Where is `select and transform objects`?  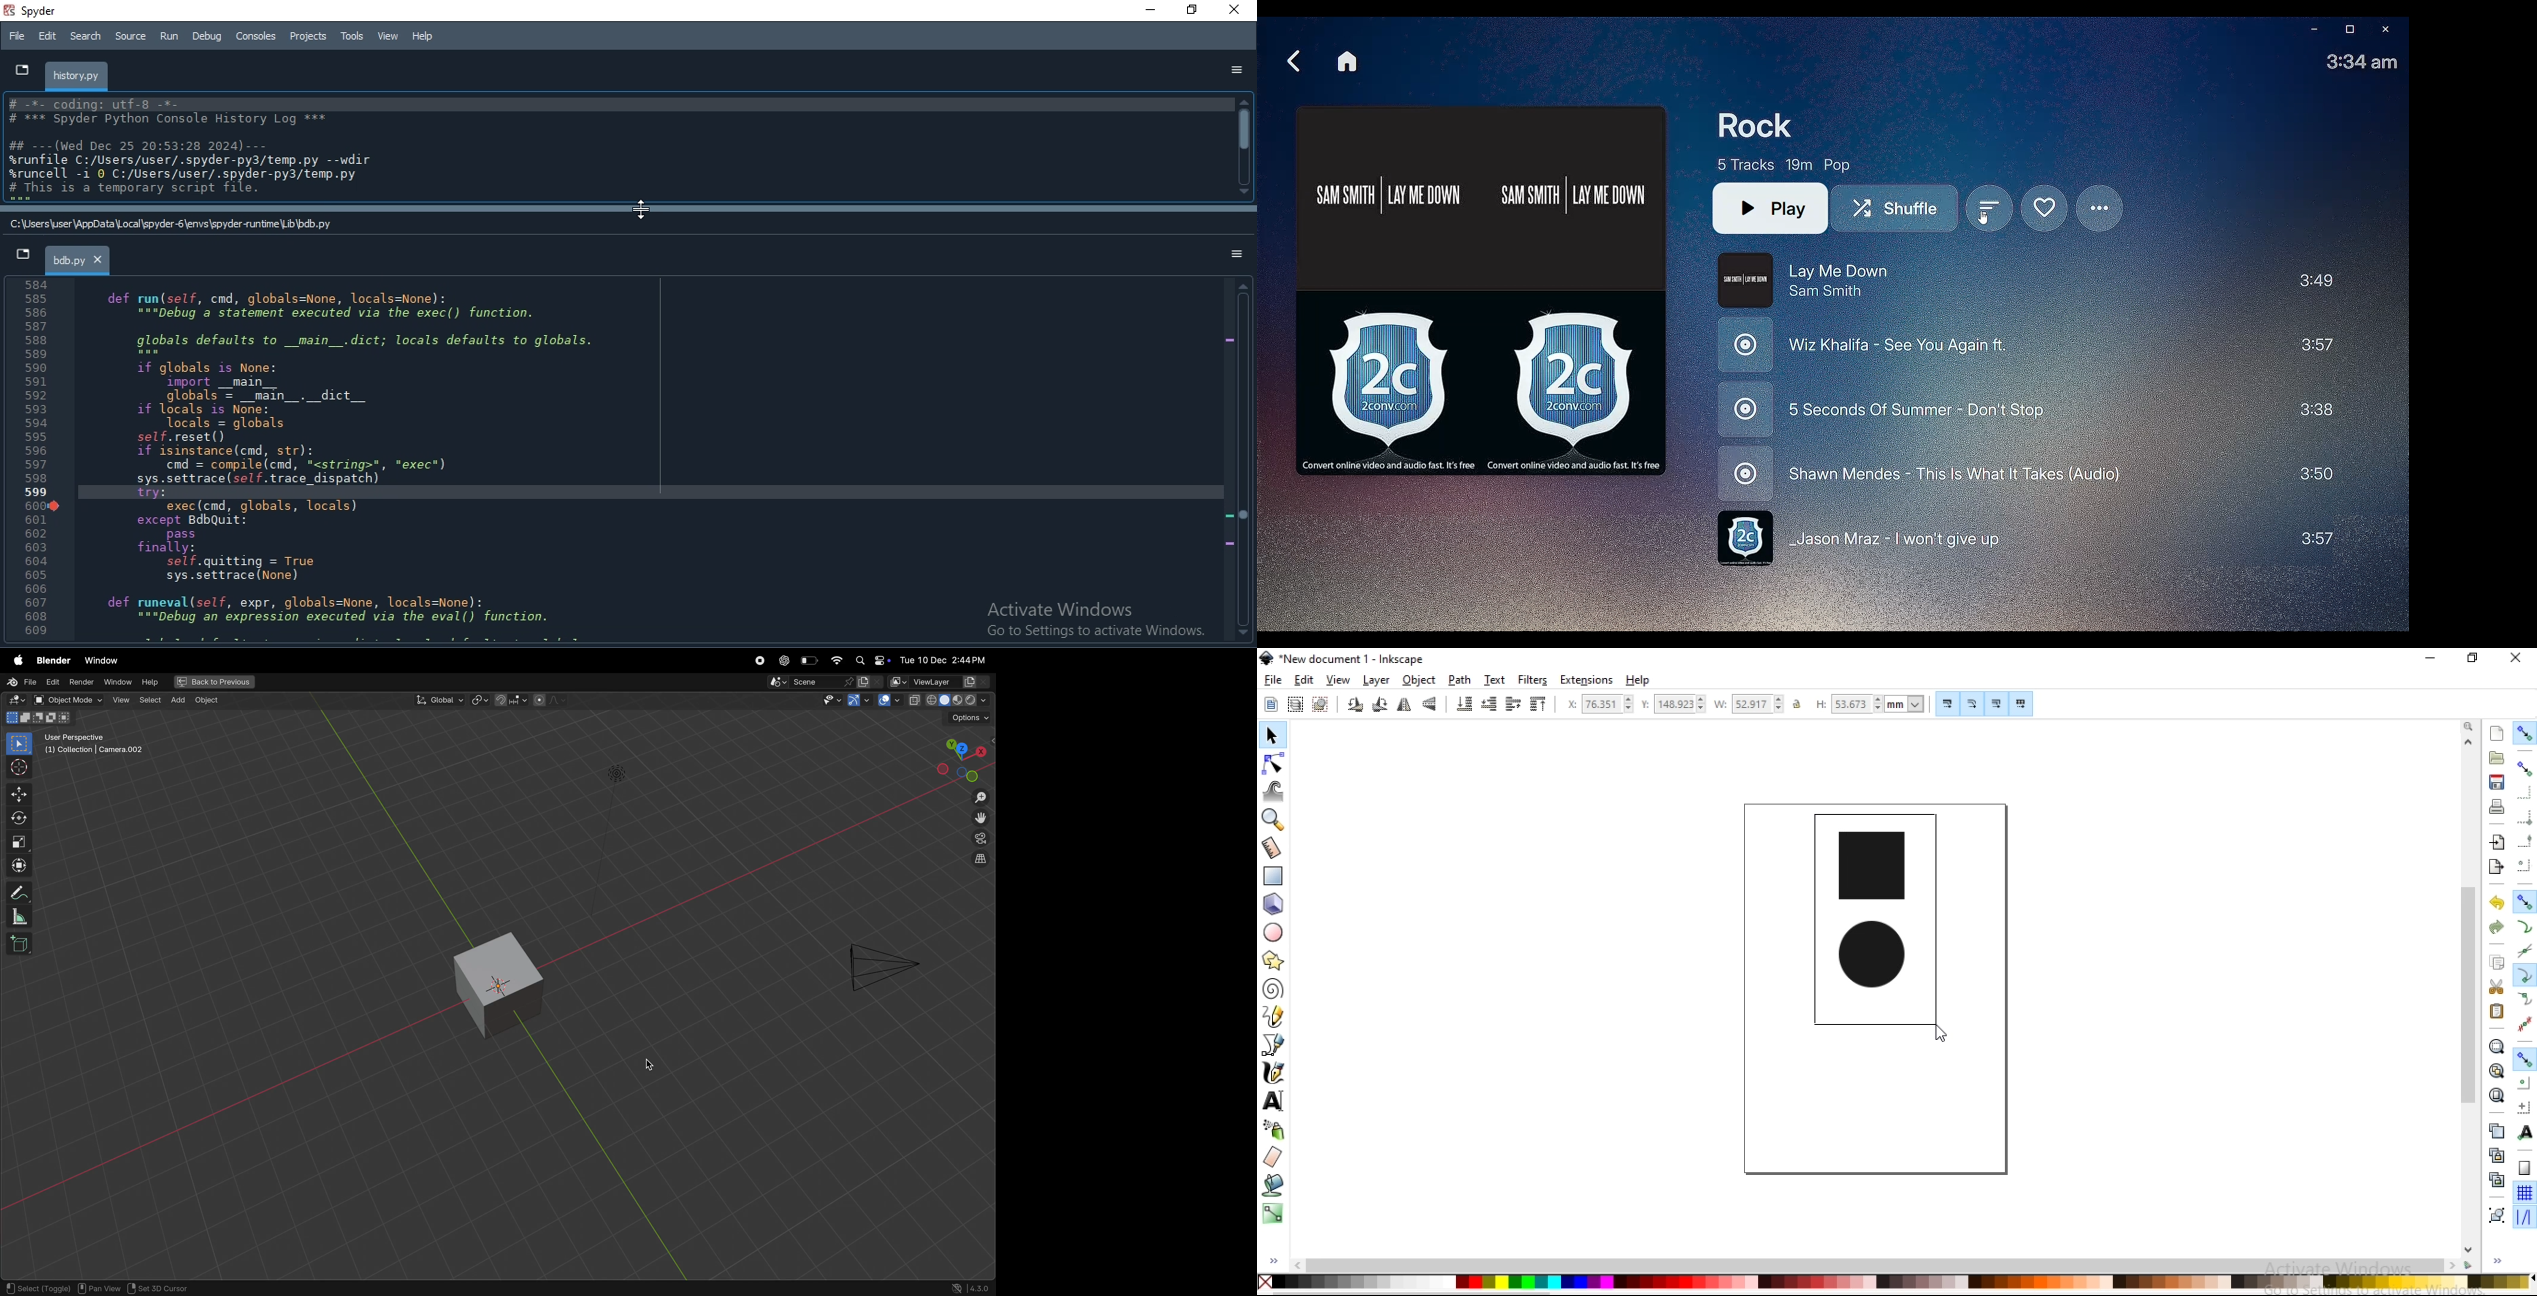 select and transform objects is located at coordinates (1273, 736).